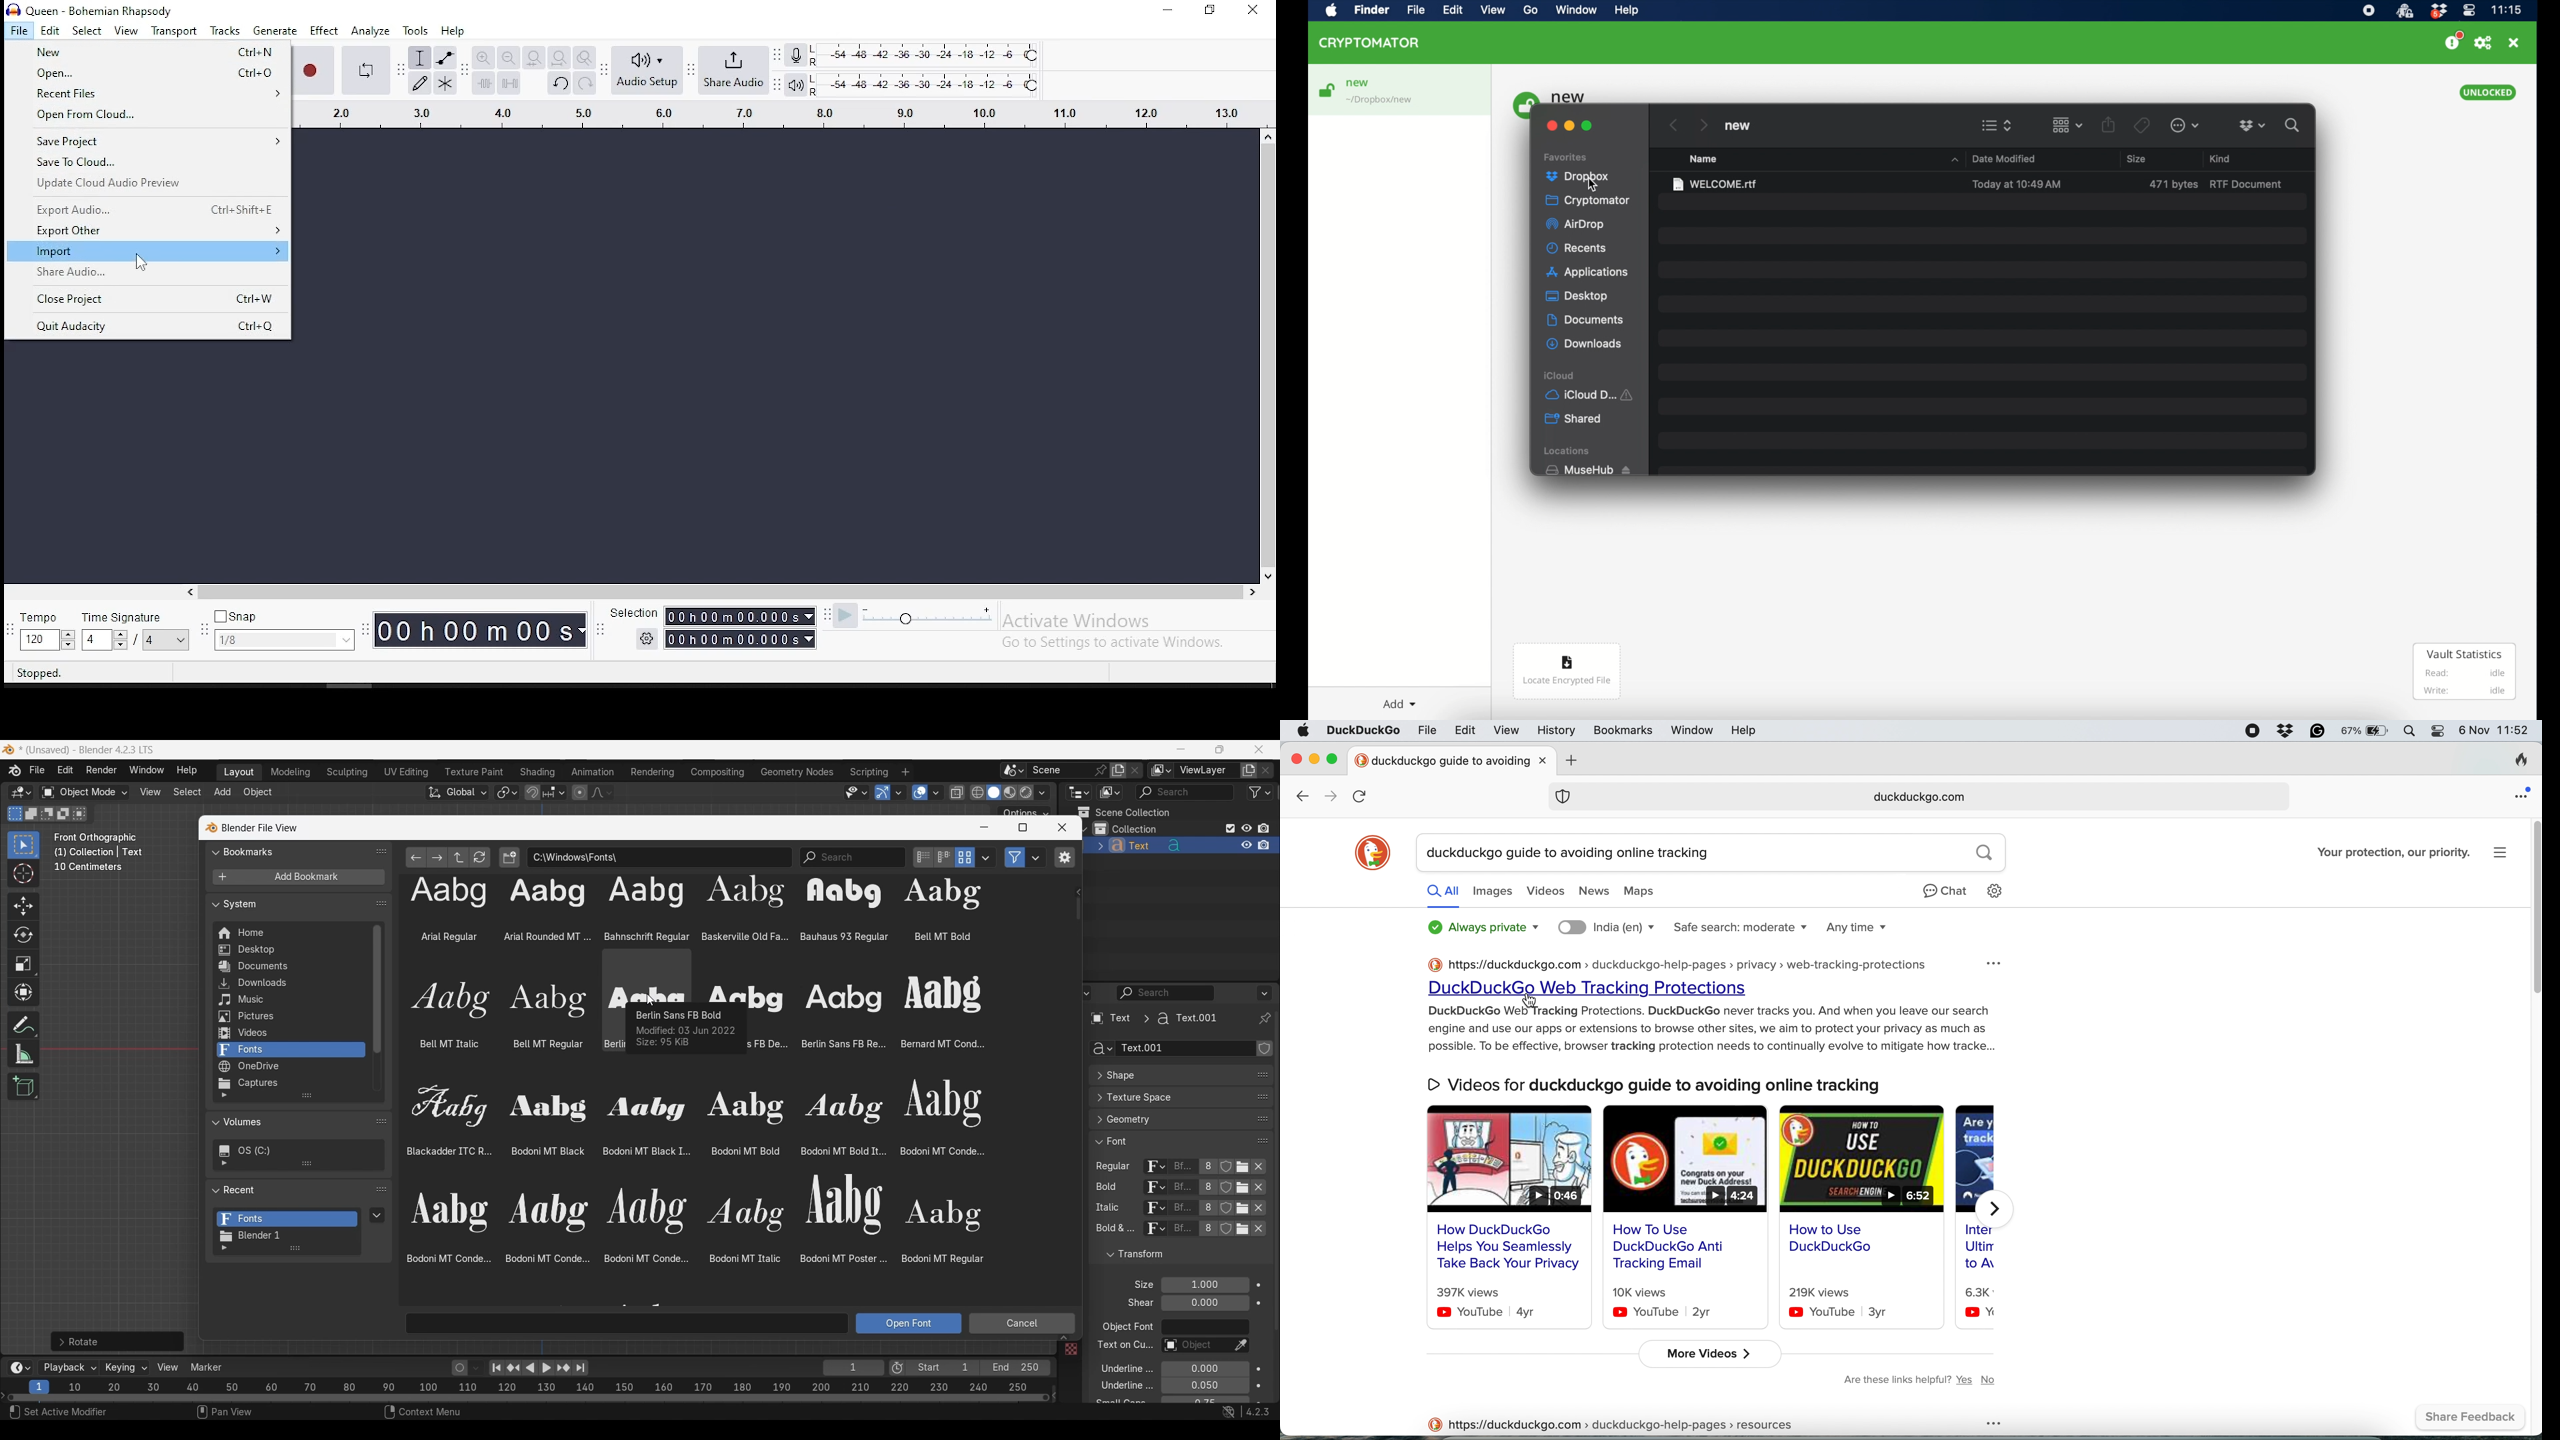  Describe the element at coordinates (1612, 1424) in the screenshot. I see `https://duckduckgo.com > duckduckgo-help-pages > resources` at that location.